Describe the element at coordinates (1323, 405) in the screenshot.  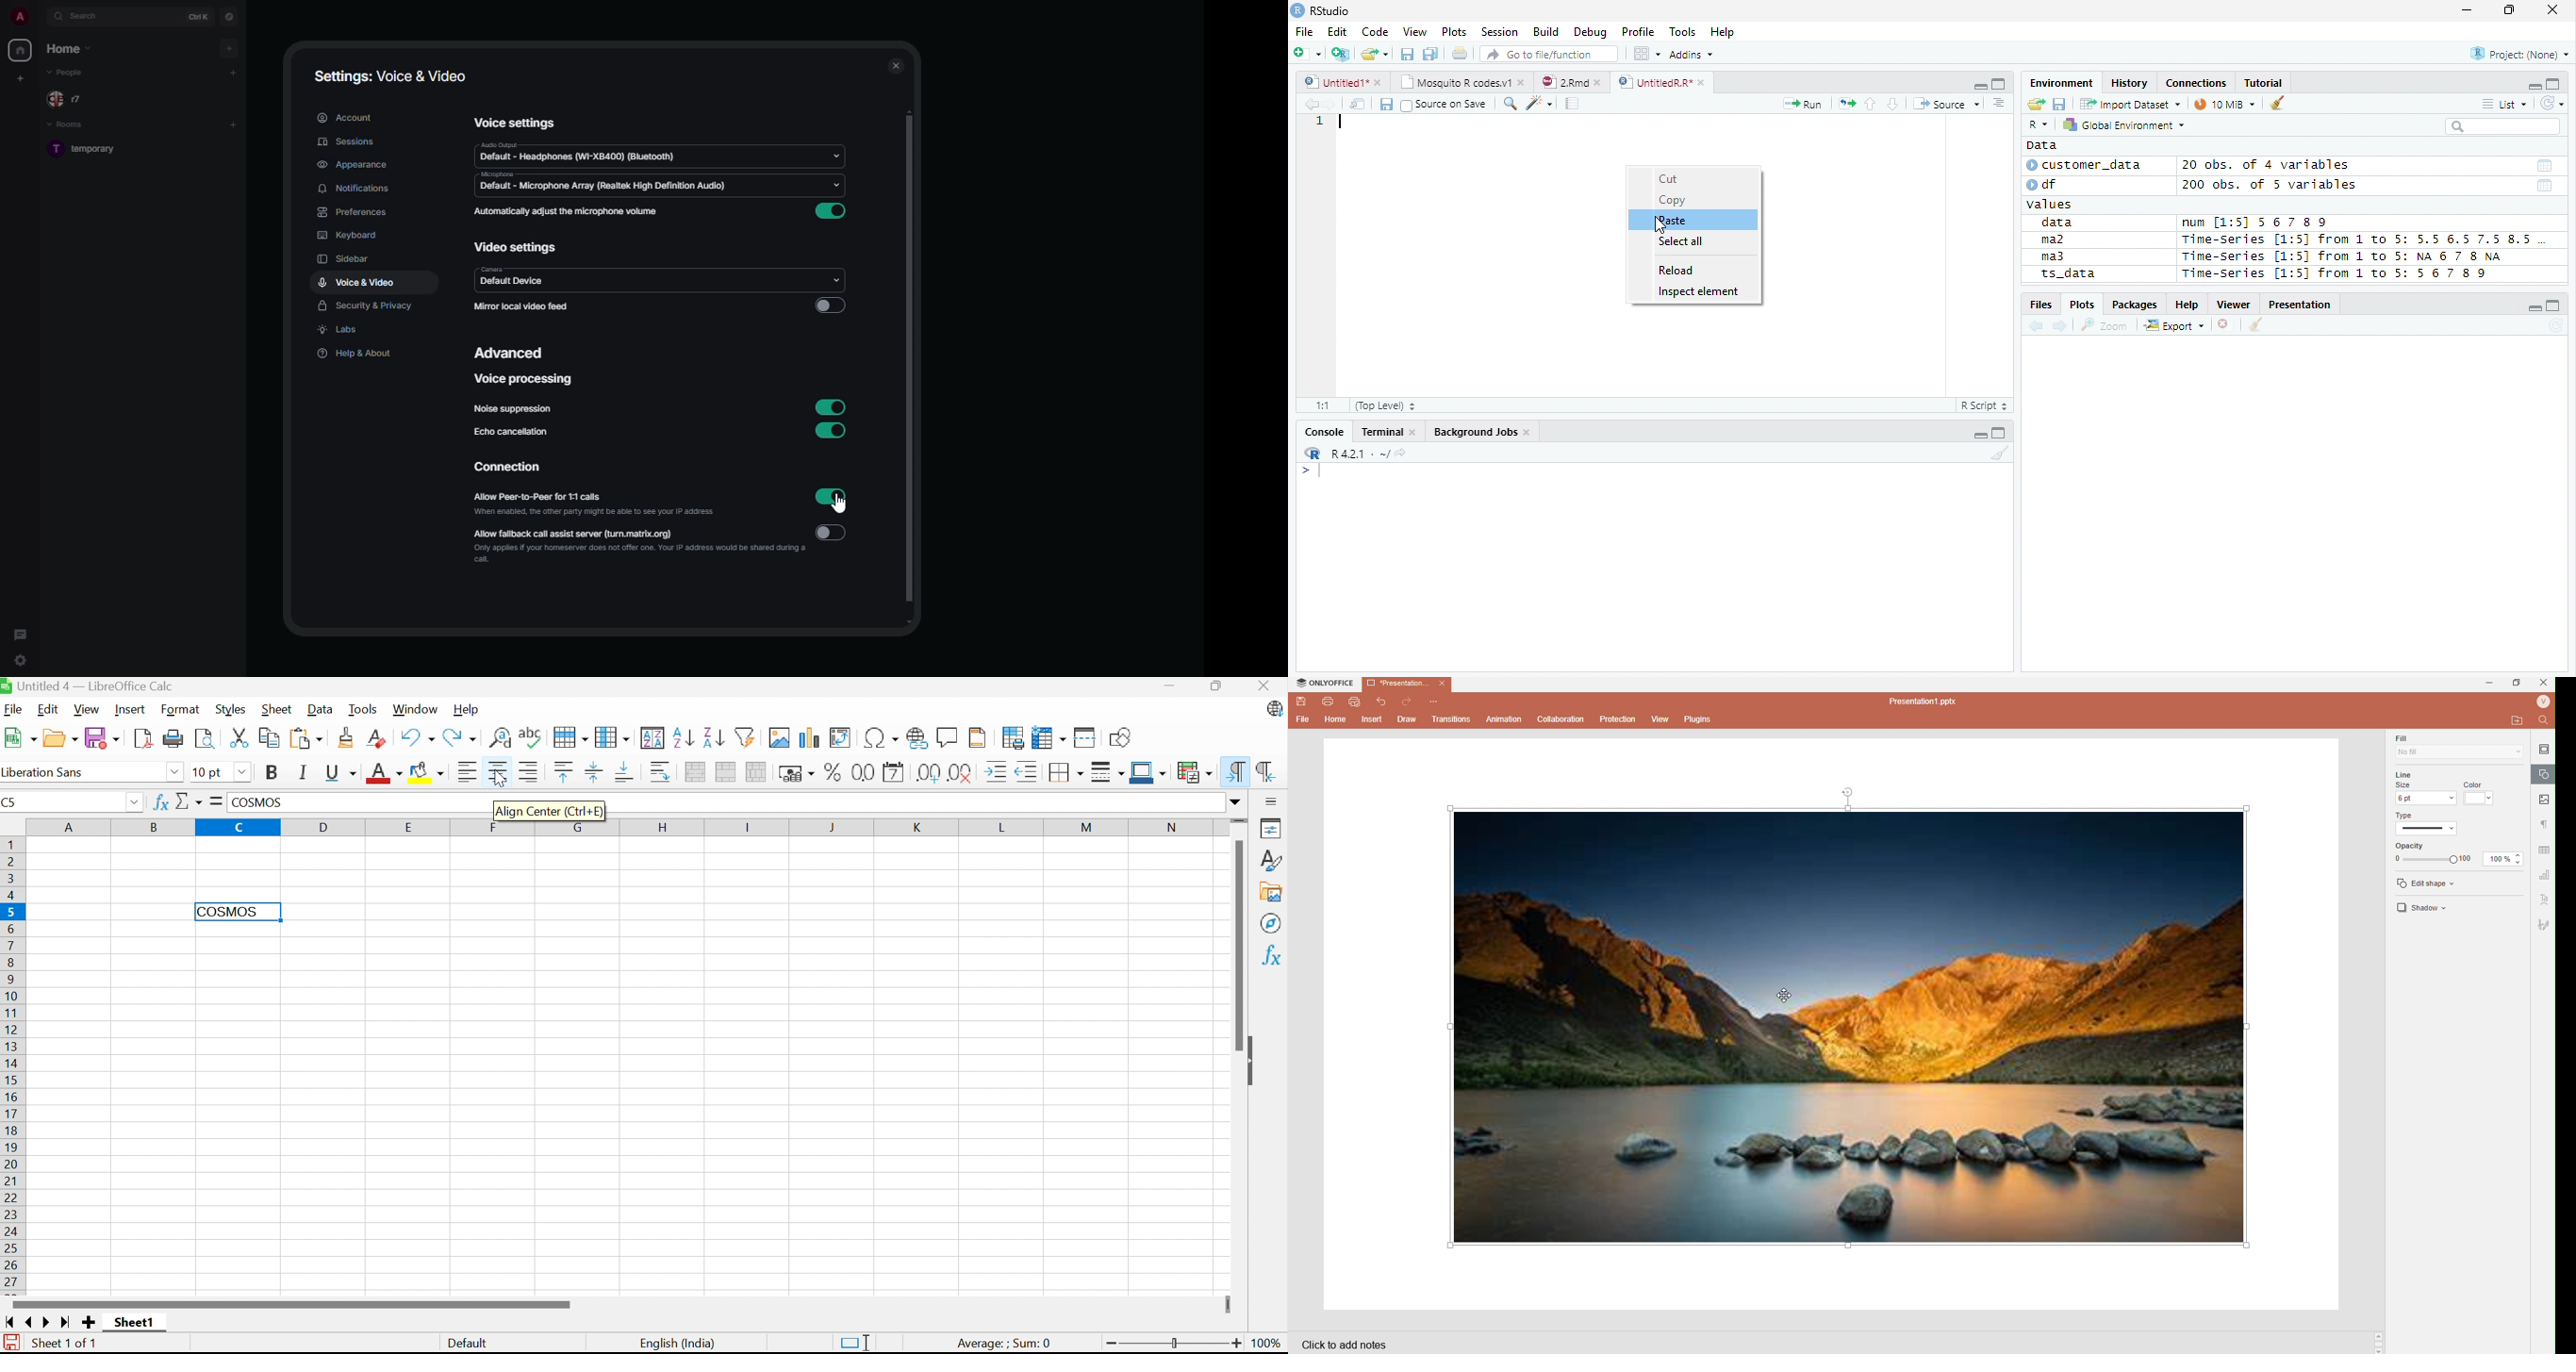
I see `1:1` at that location.